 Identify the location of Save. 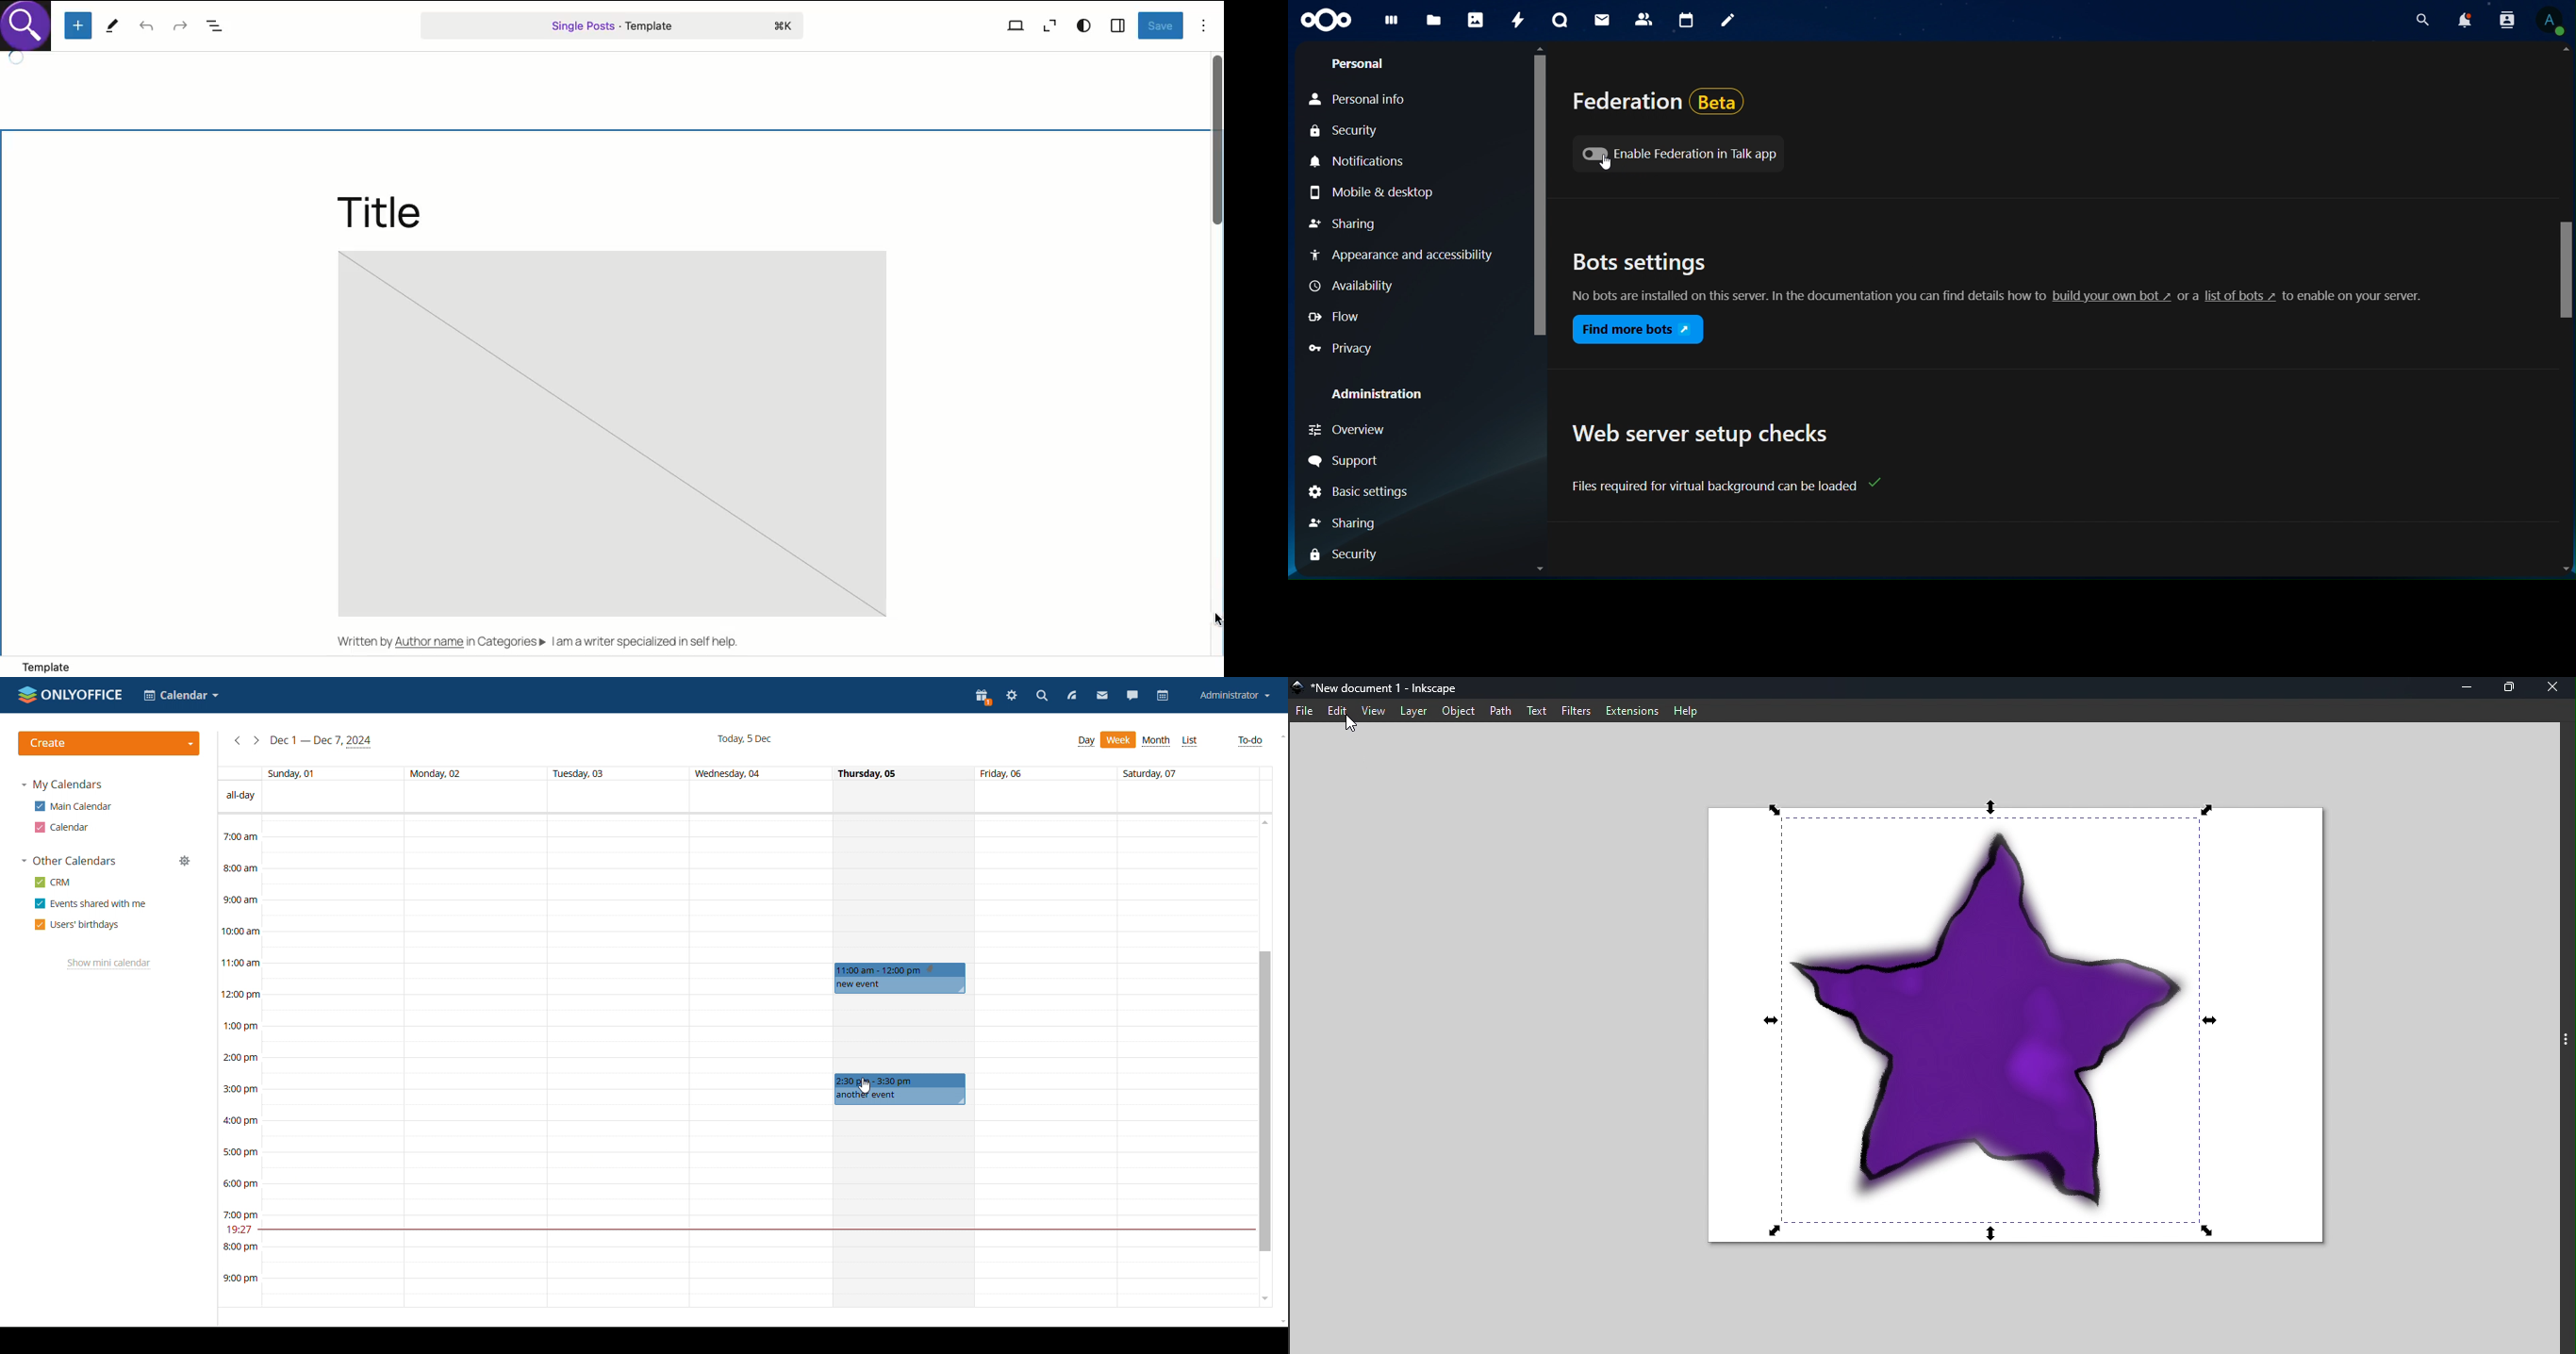
(1162, 26).